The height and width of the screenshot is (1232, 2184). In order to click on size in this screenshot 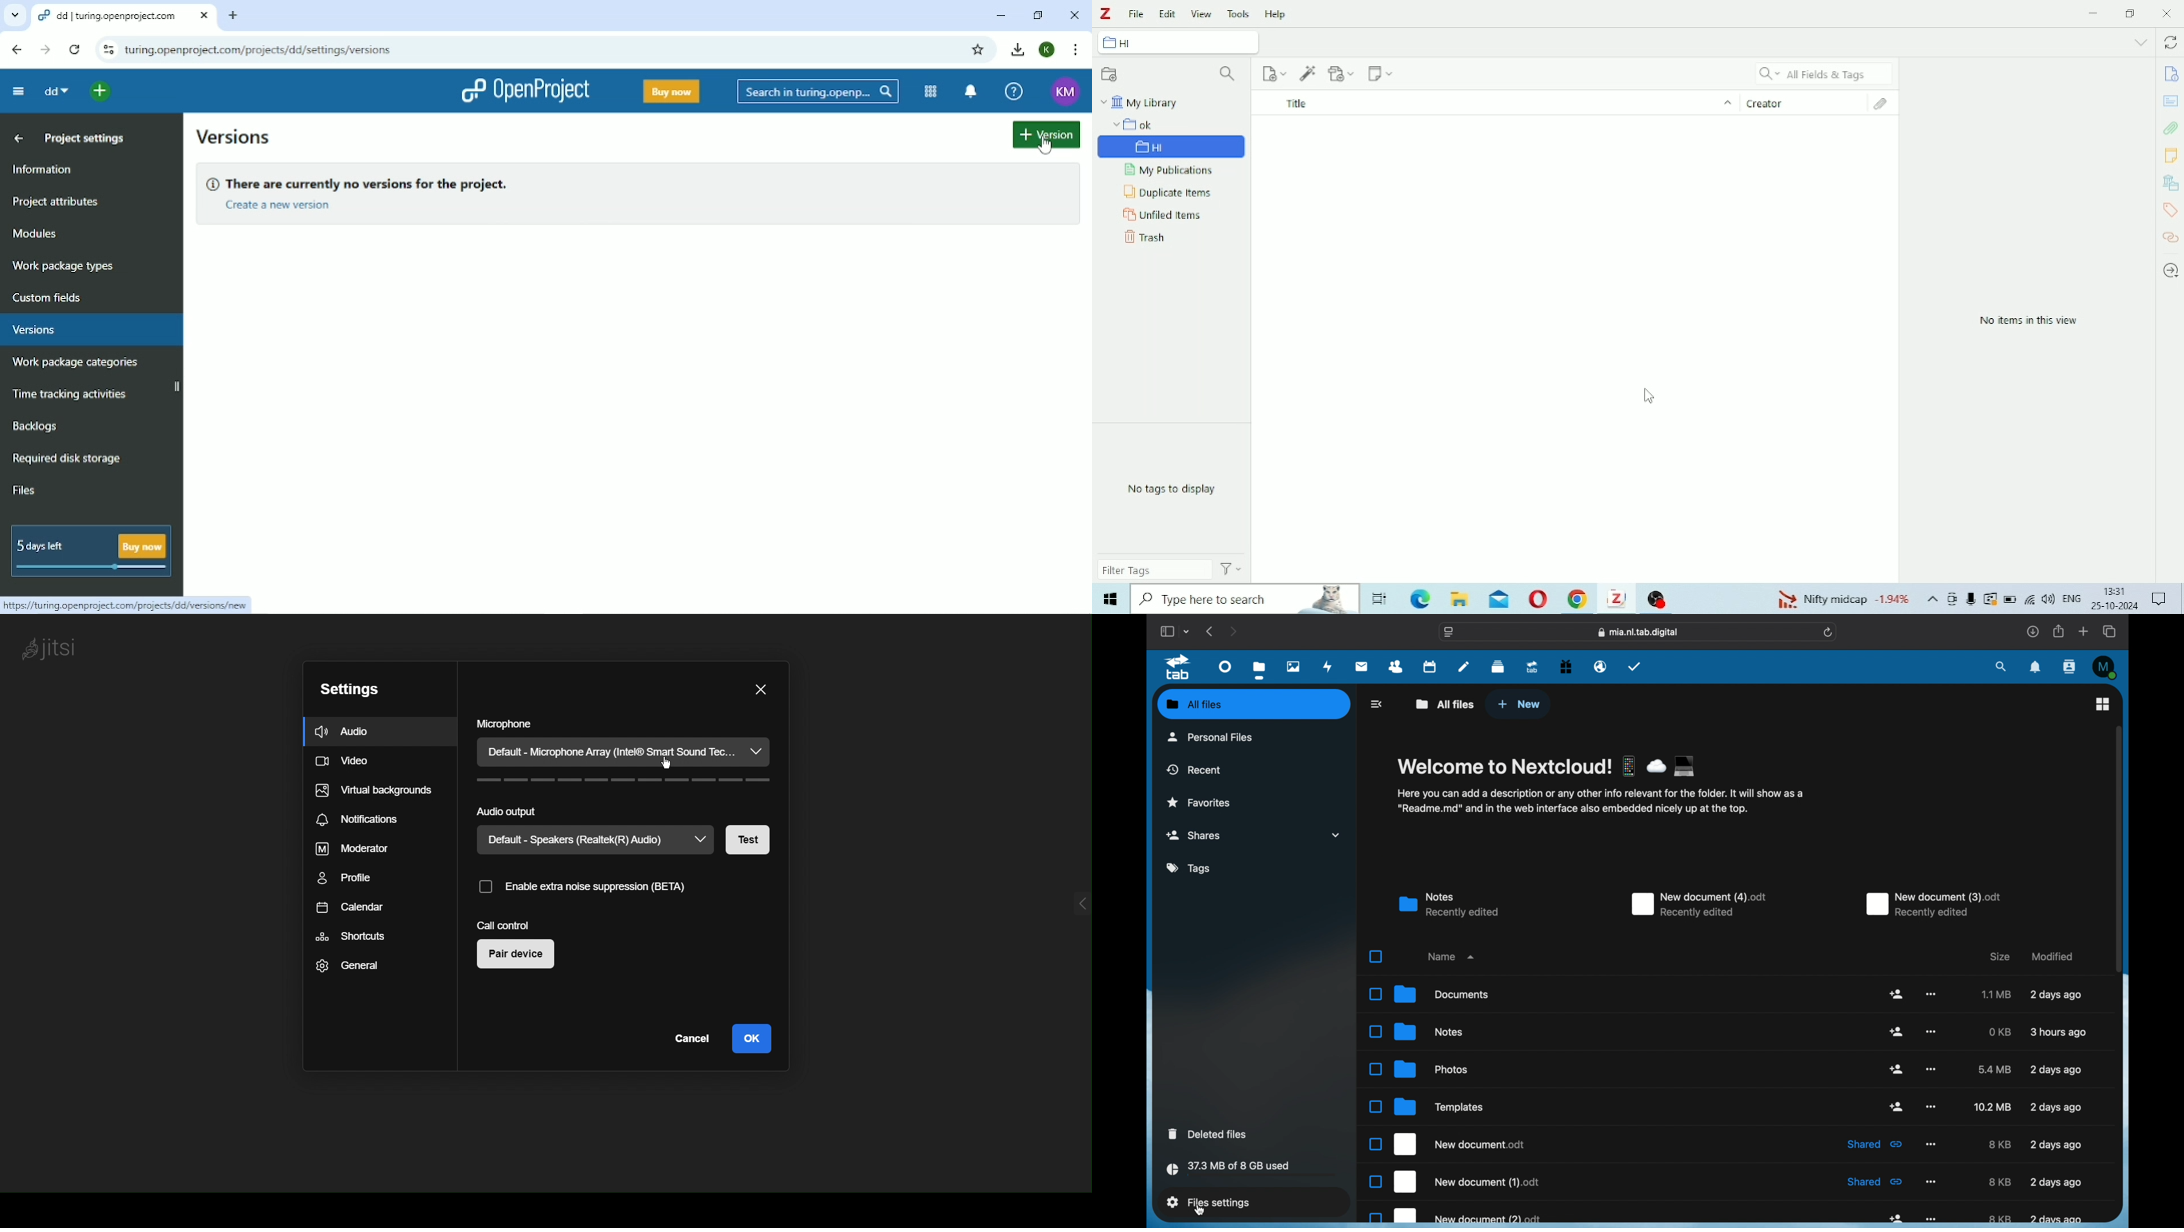, I will do `click(2000, 1219)`.